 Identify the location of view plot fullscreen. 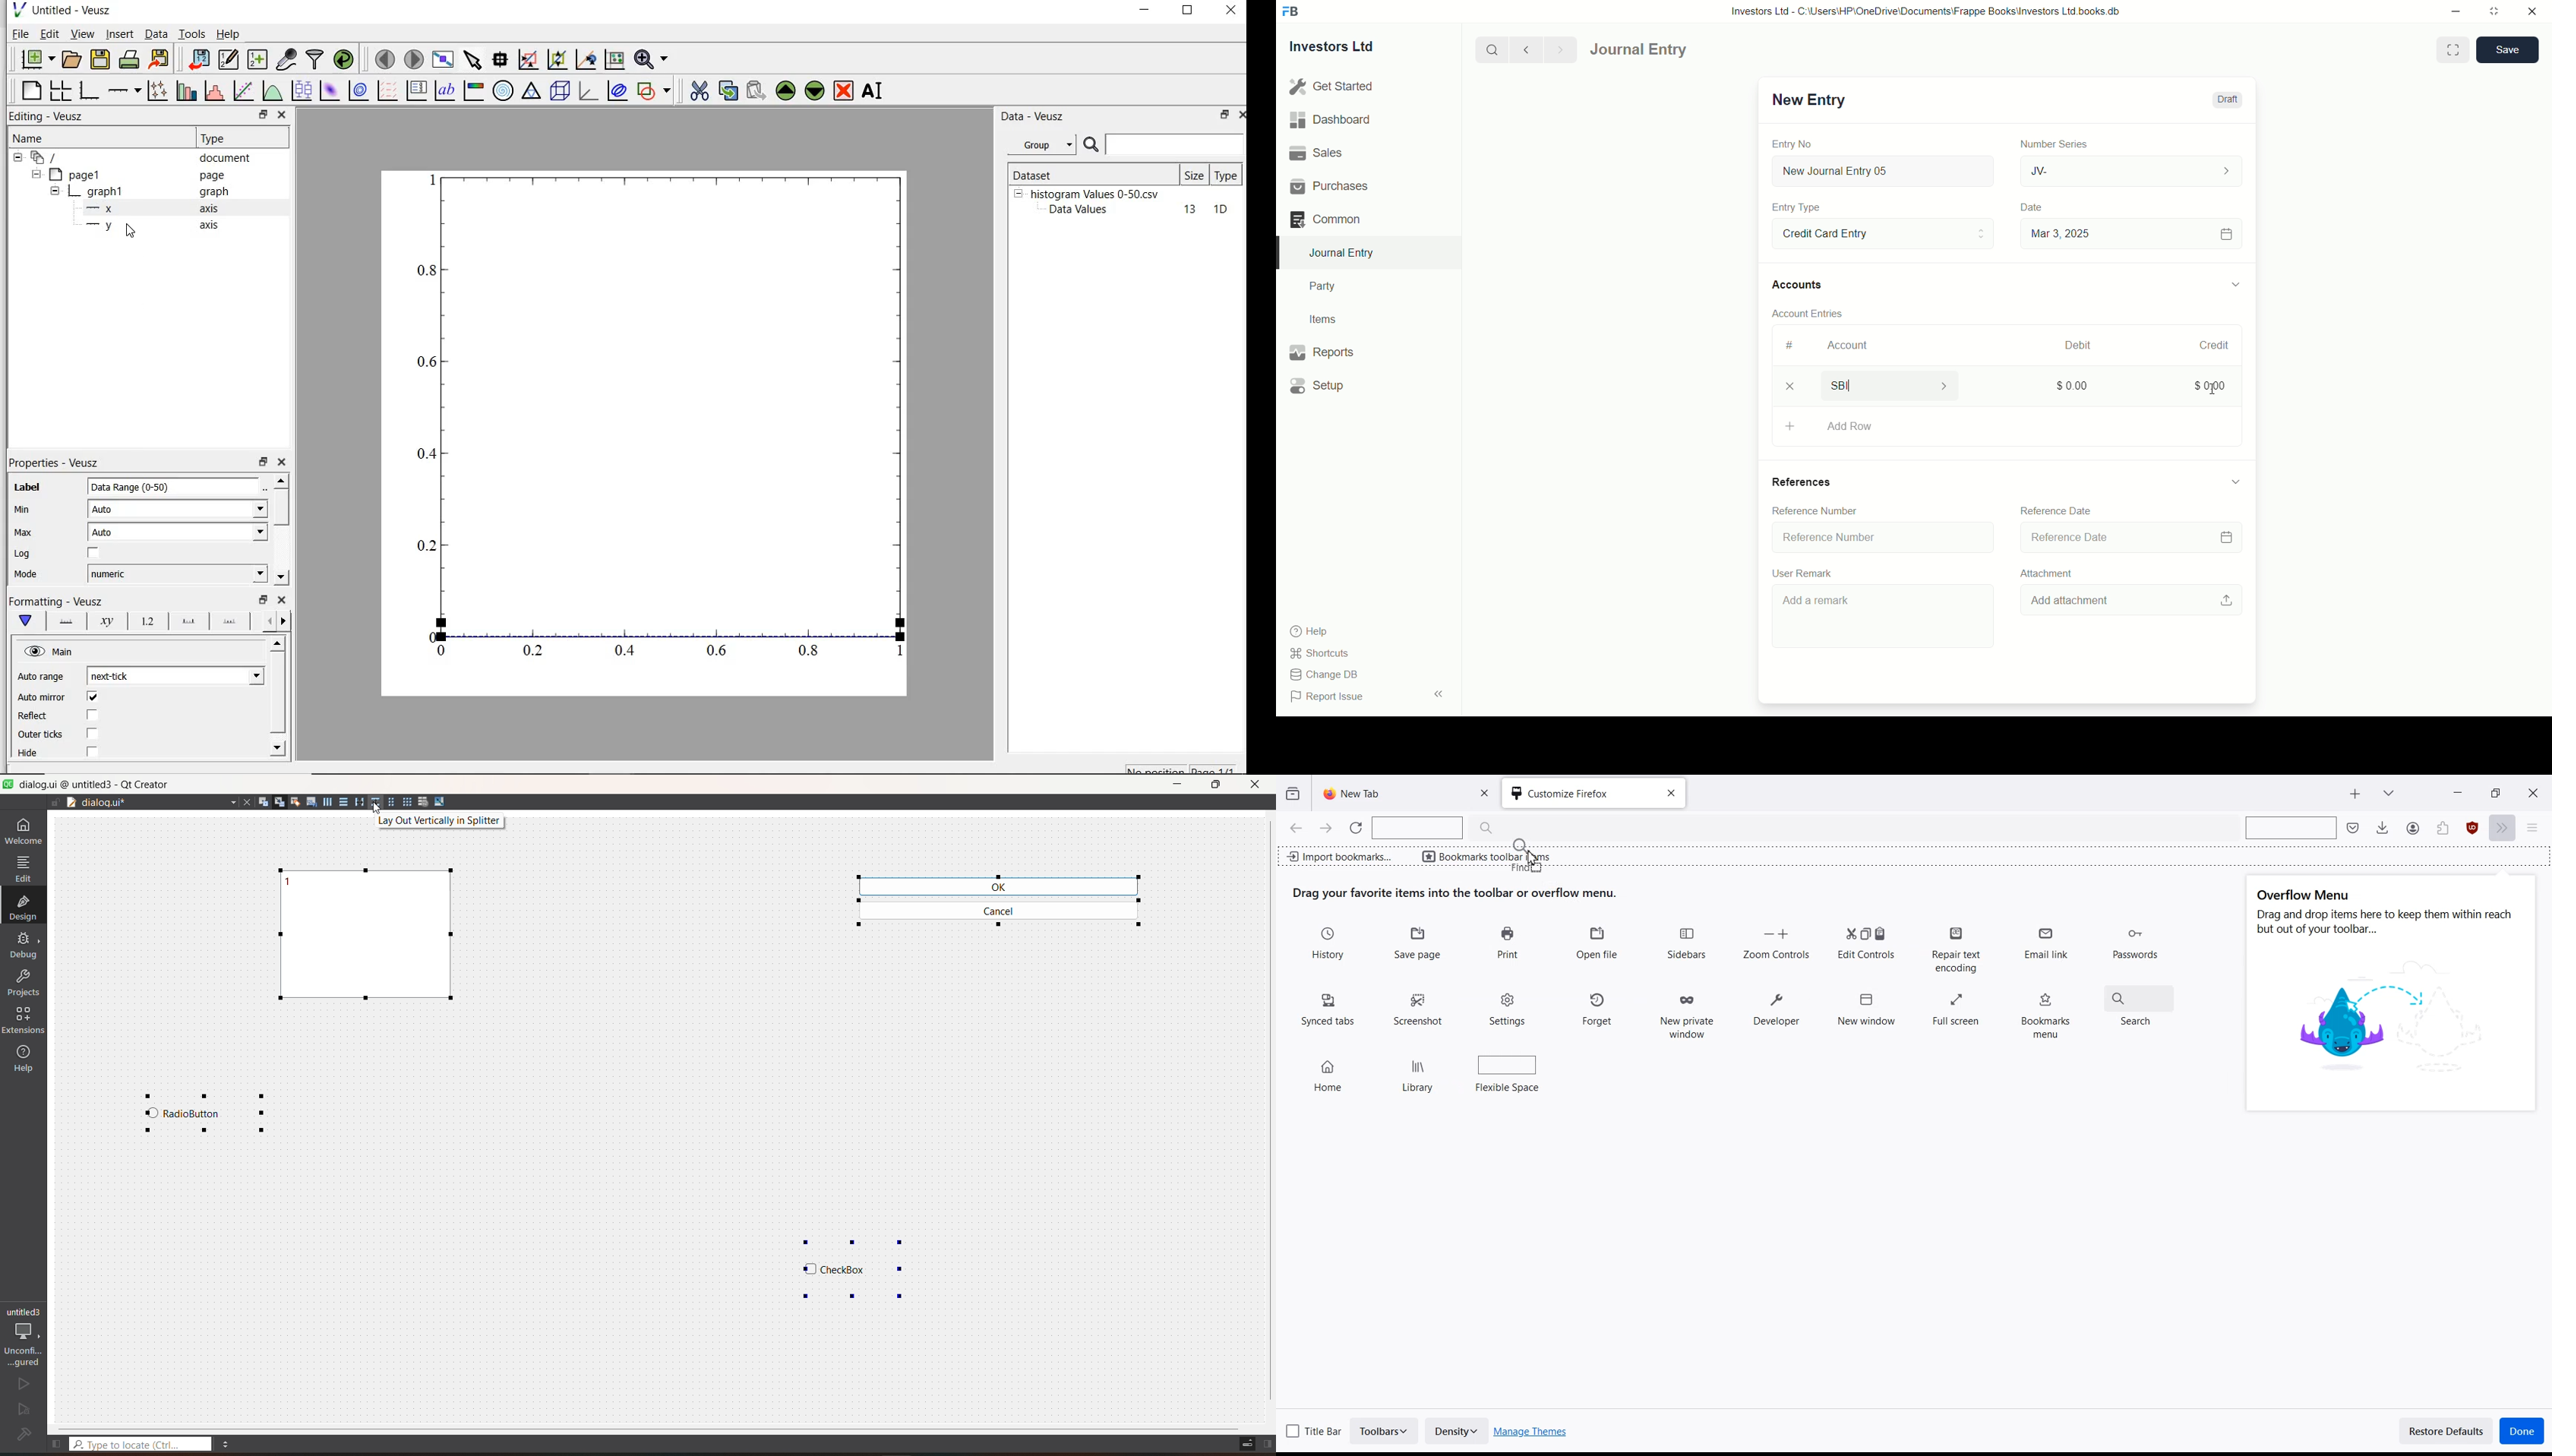
(443, 58).